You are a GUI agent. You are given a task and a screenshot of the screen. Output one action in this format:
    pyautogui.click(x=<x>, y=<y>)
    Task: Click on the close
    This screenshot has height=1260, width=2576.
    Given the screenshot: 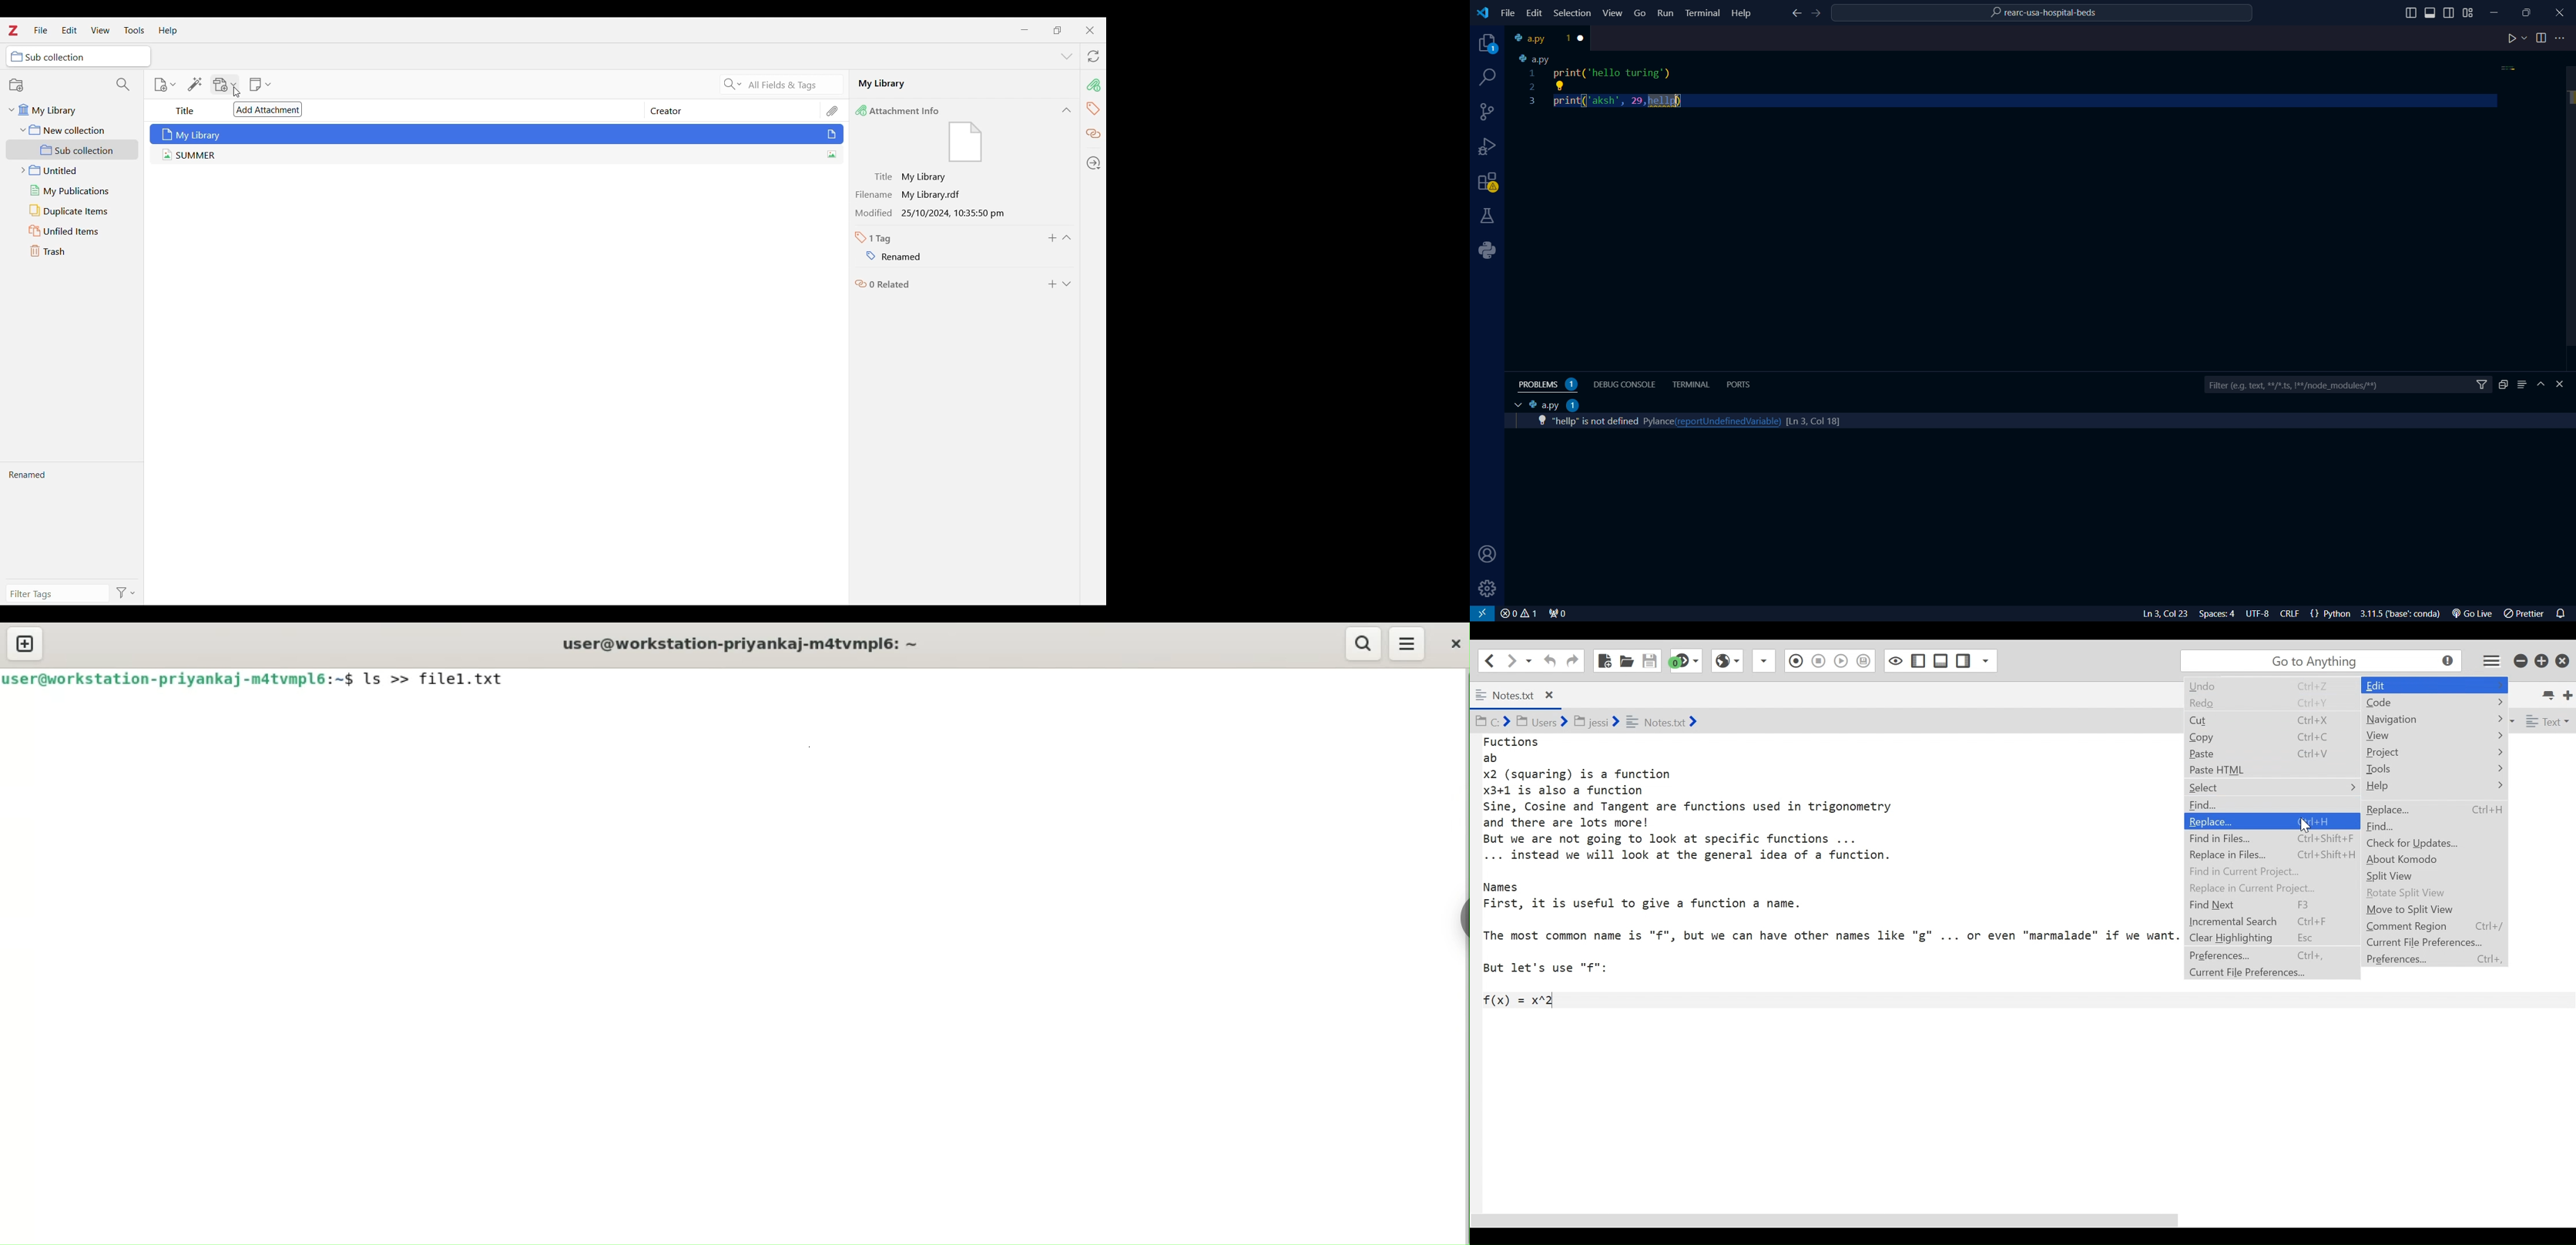 What is the action you would take?
    pyautogui.click(x=1583, y=38)
    